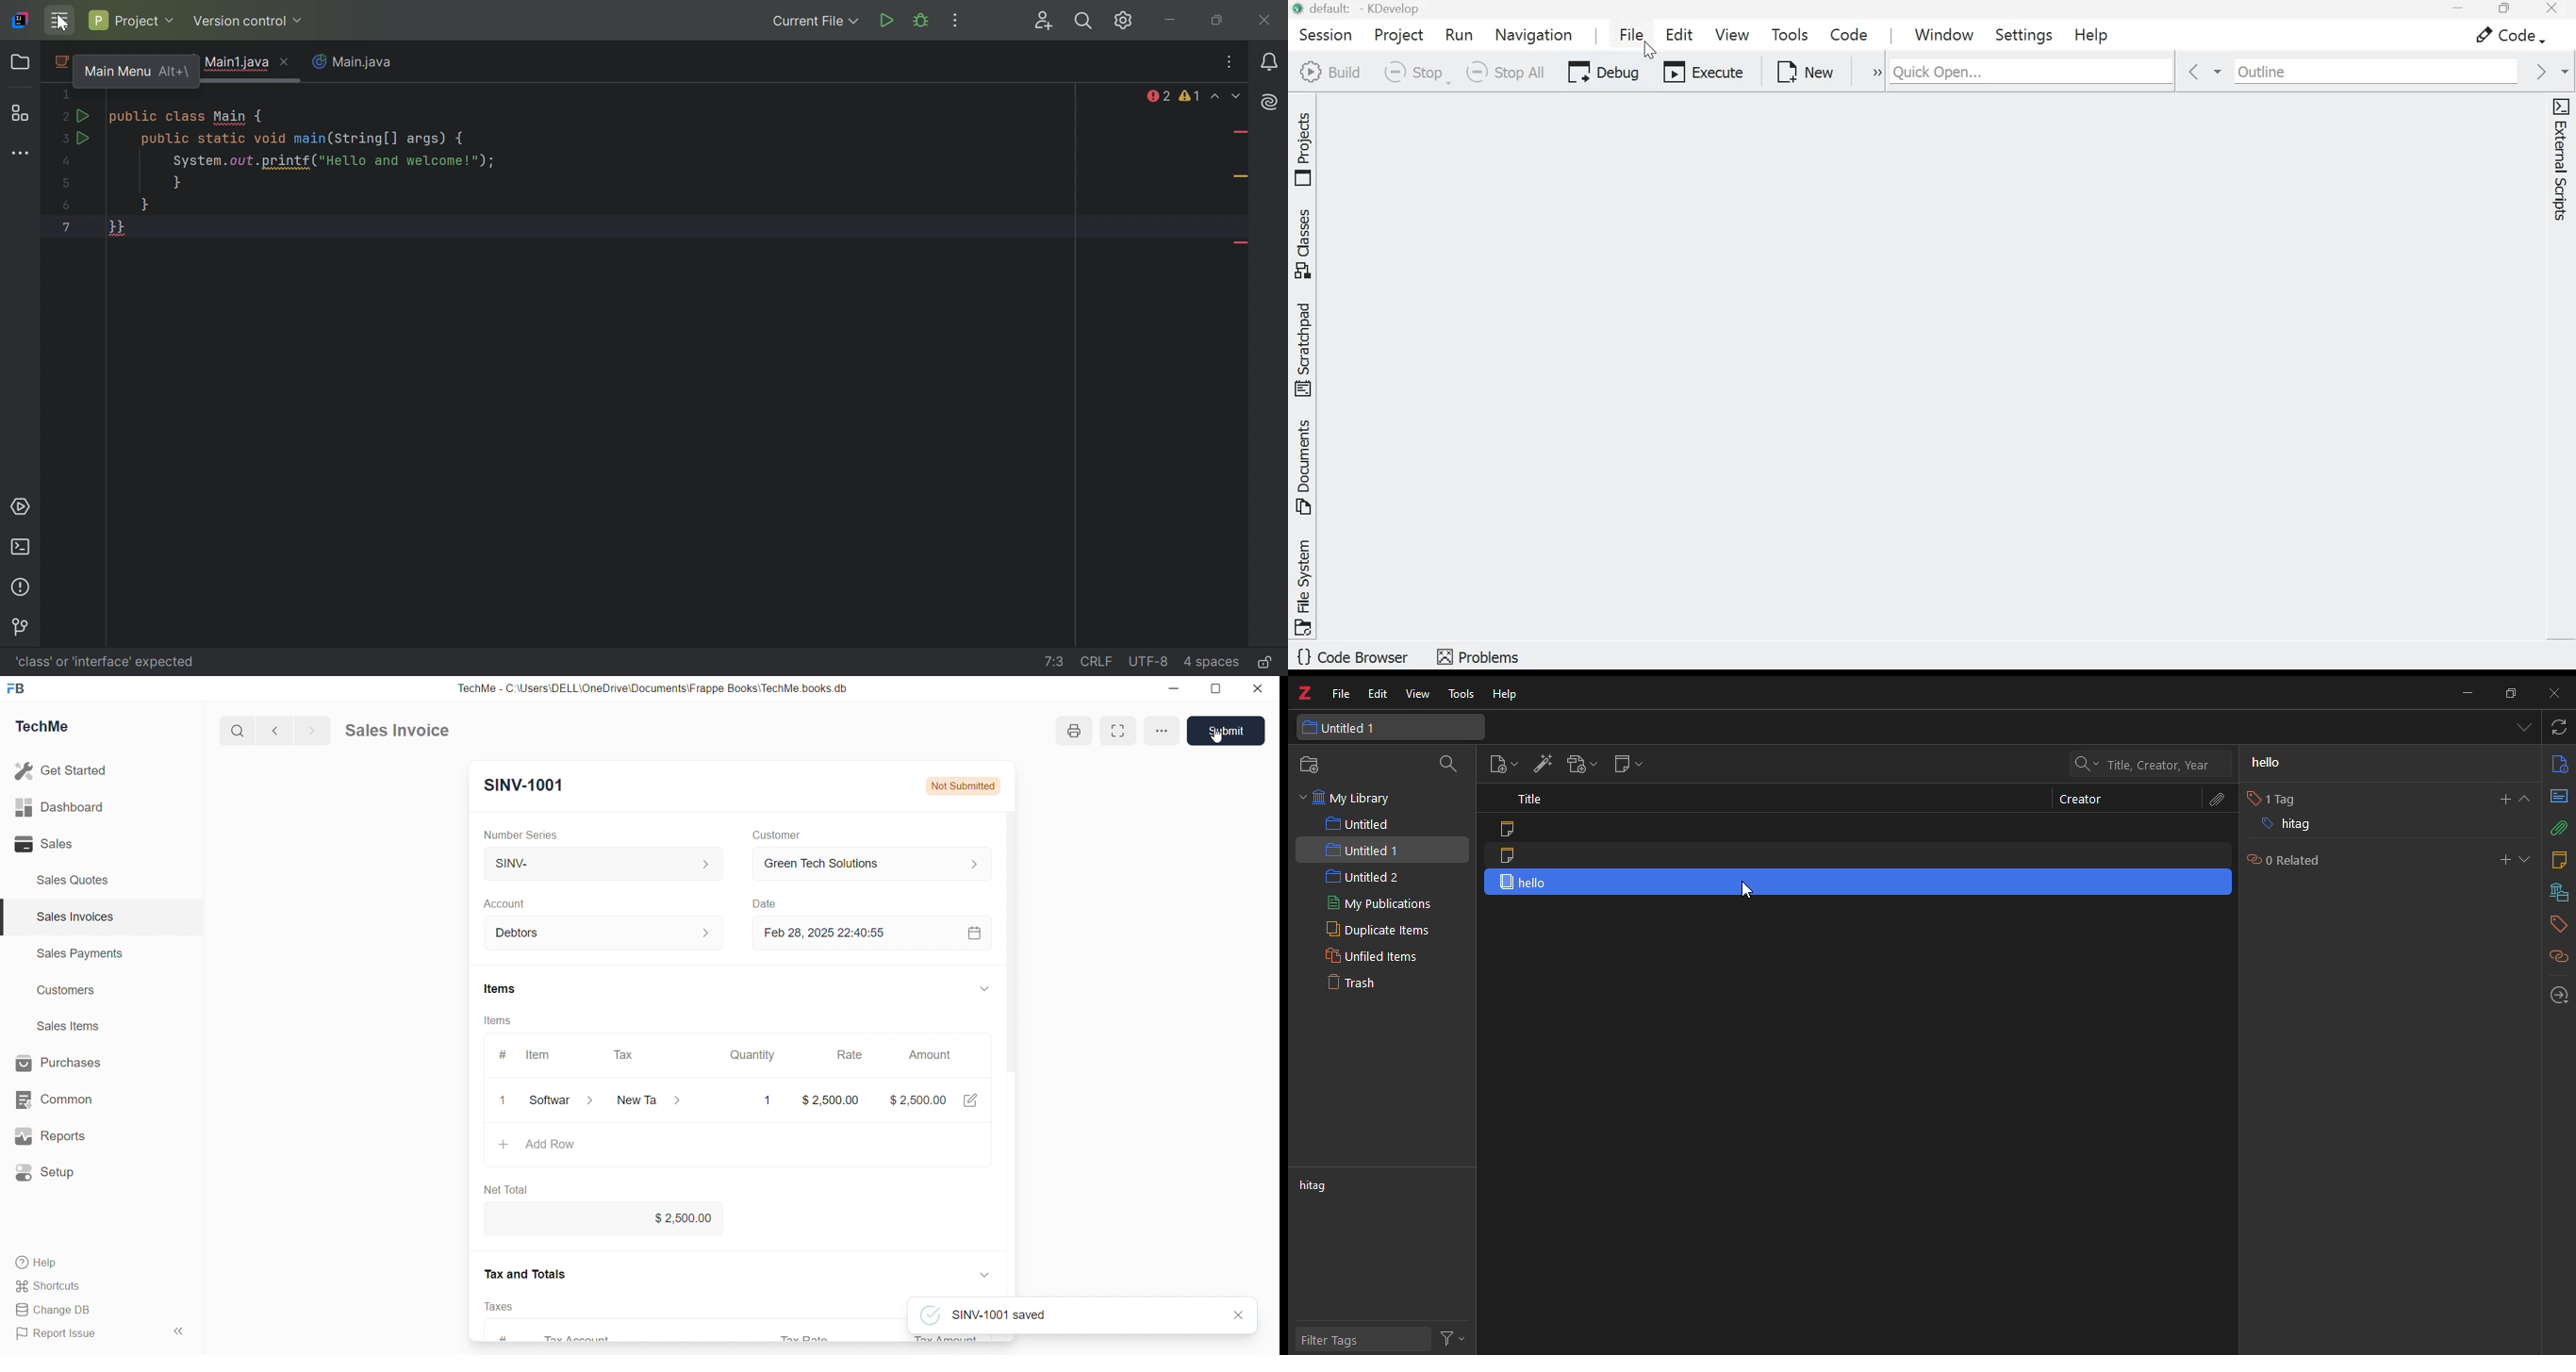 This screenshot has height=1372, width=2576. What do you see at coordinates (1334, 1342) in the screenshot?
I see `filter tags` at bounding box center [1334, 1342].